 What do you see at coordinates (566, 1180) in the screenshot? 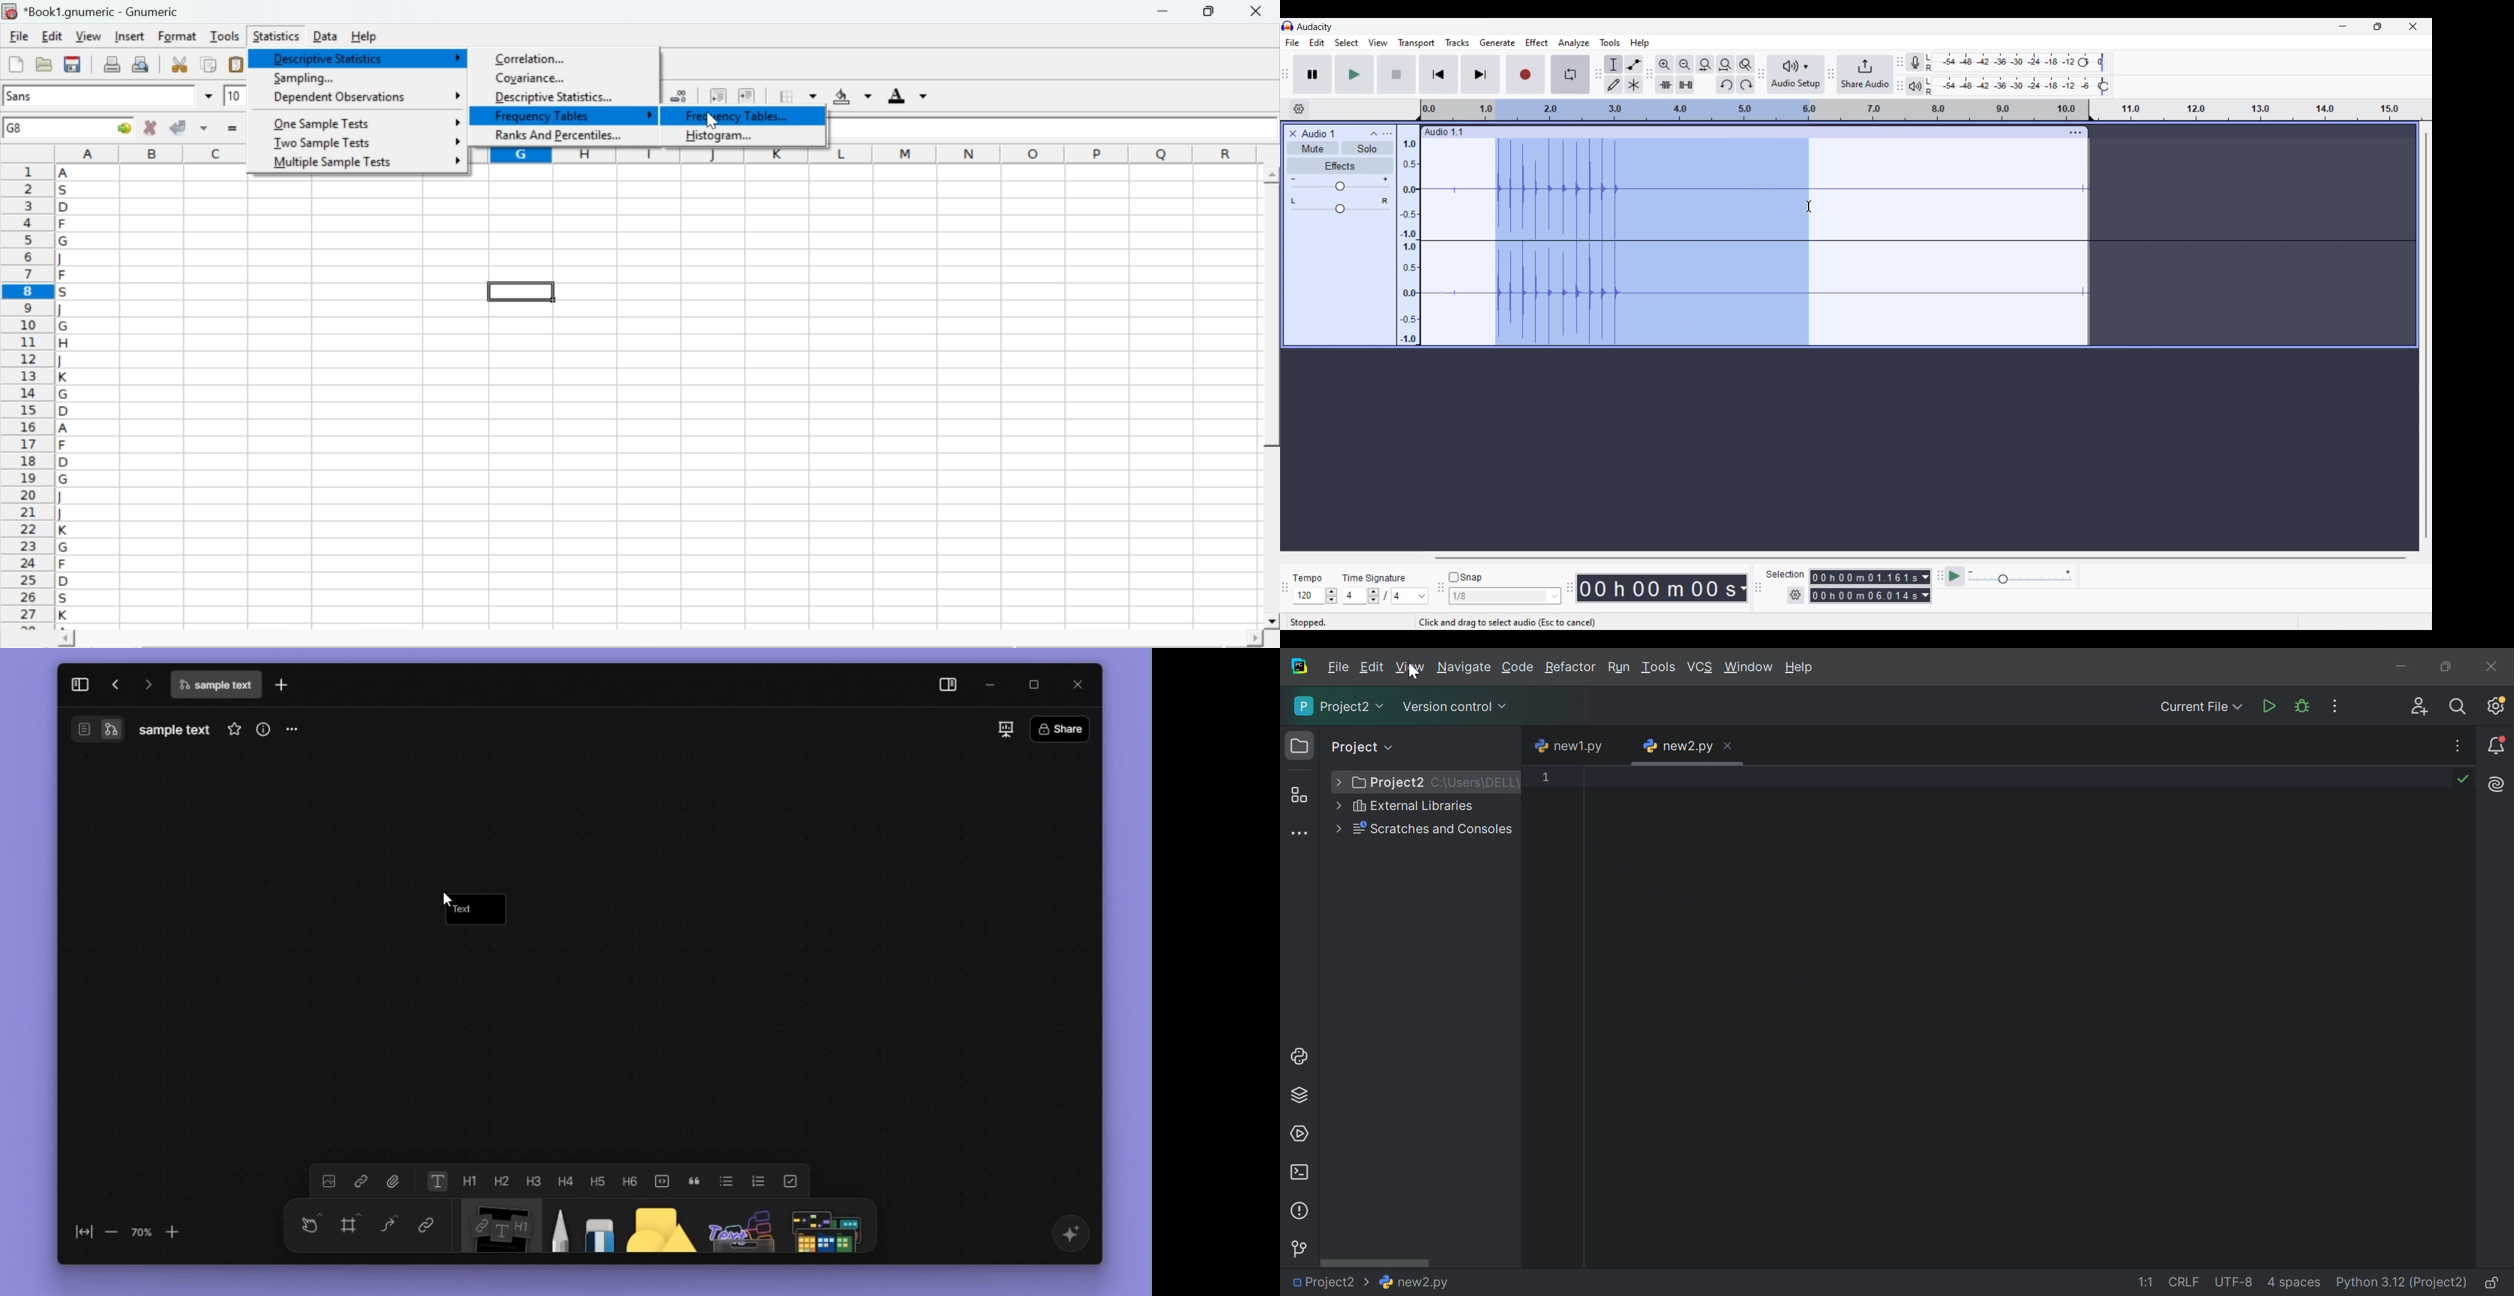
I see `heading 4` at bounding box center [566, 1180].